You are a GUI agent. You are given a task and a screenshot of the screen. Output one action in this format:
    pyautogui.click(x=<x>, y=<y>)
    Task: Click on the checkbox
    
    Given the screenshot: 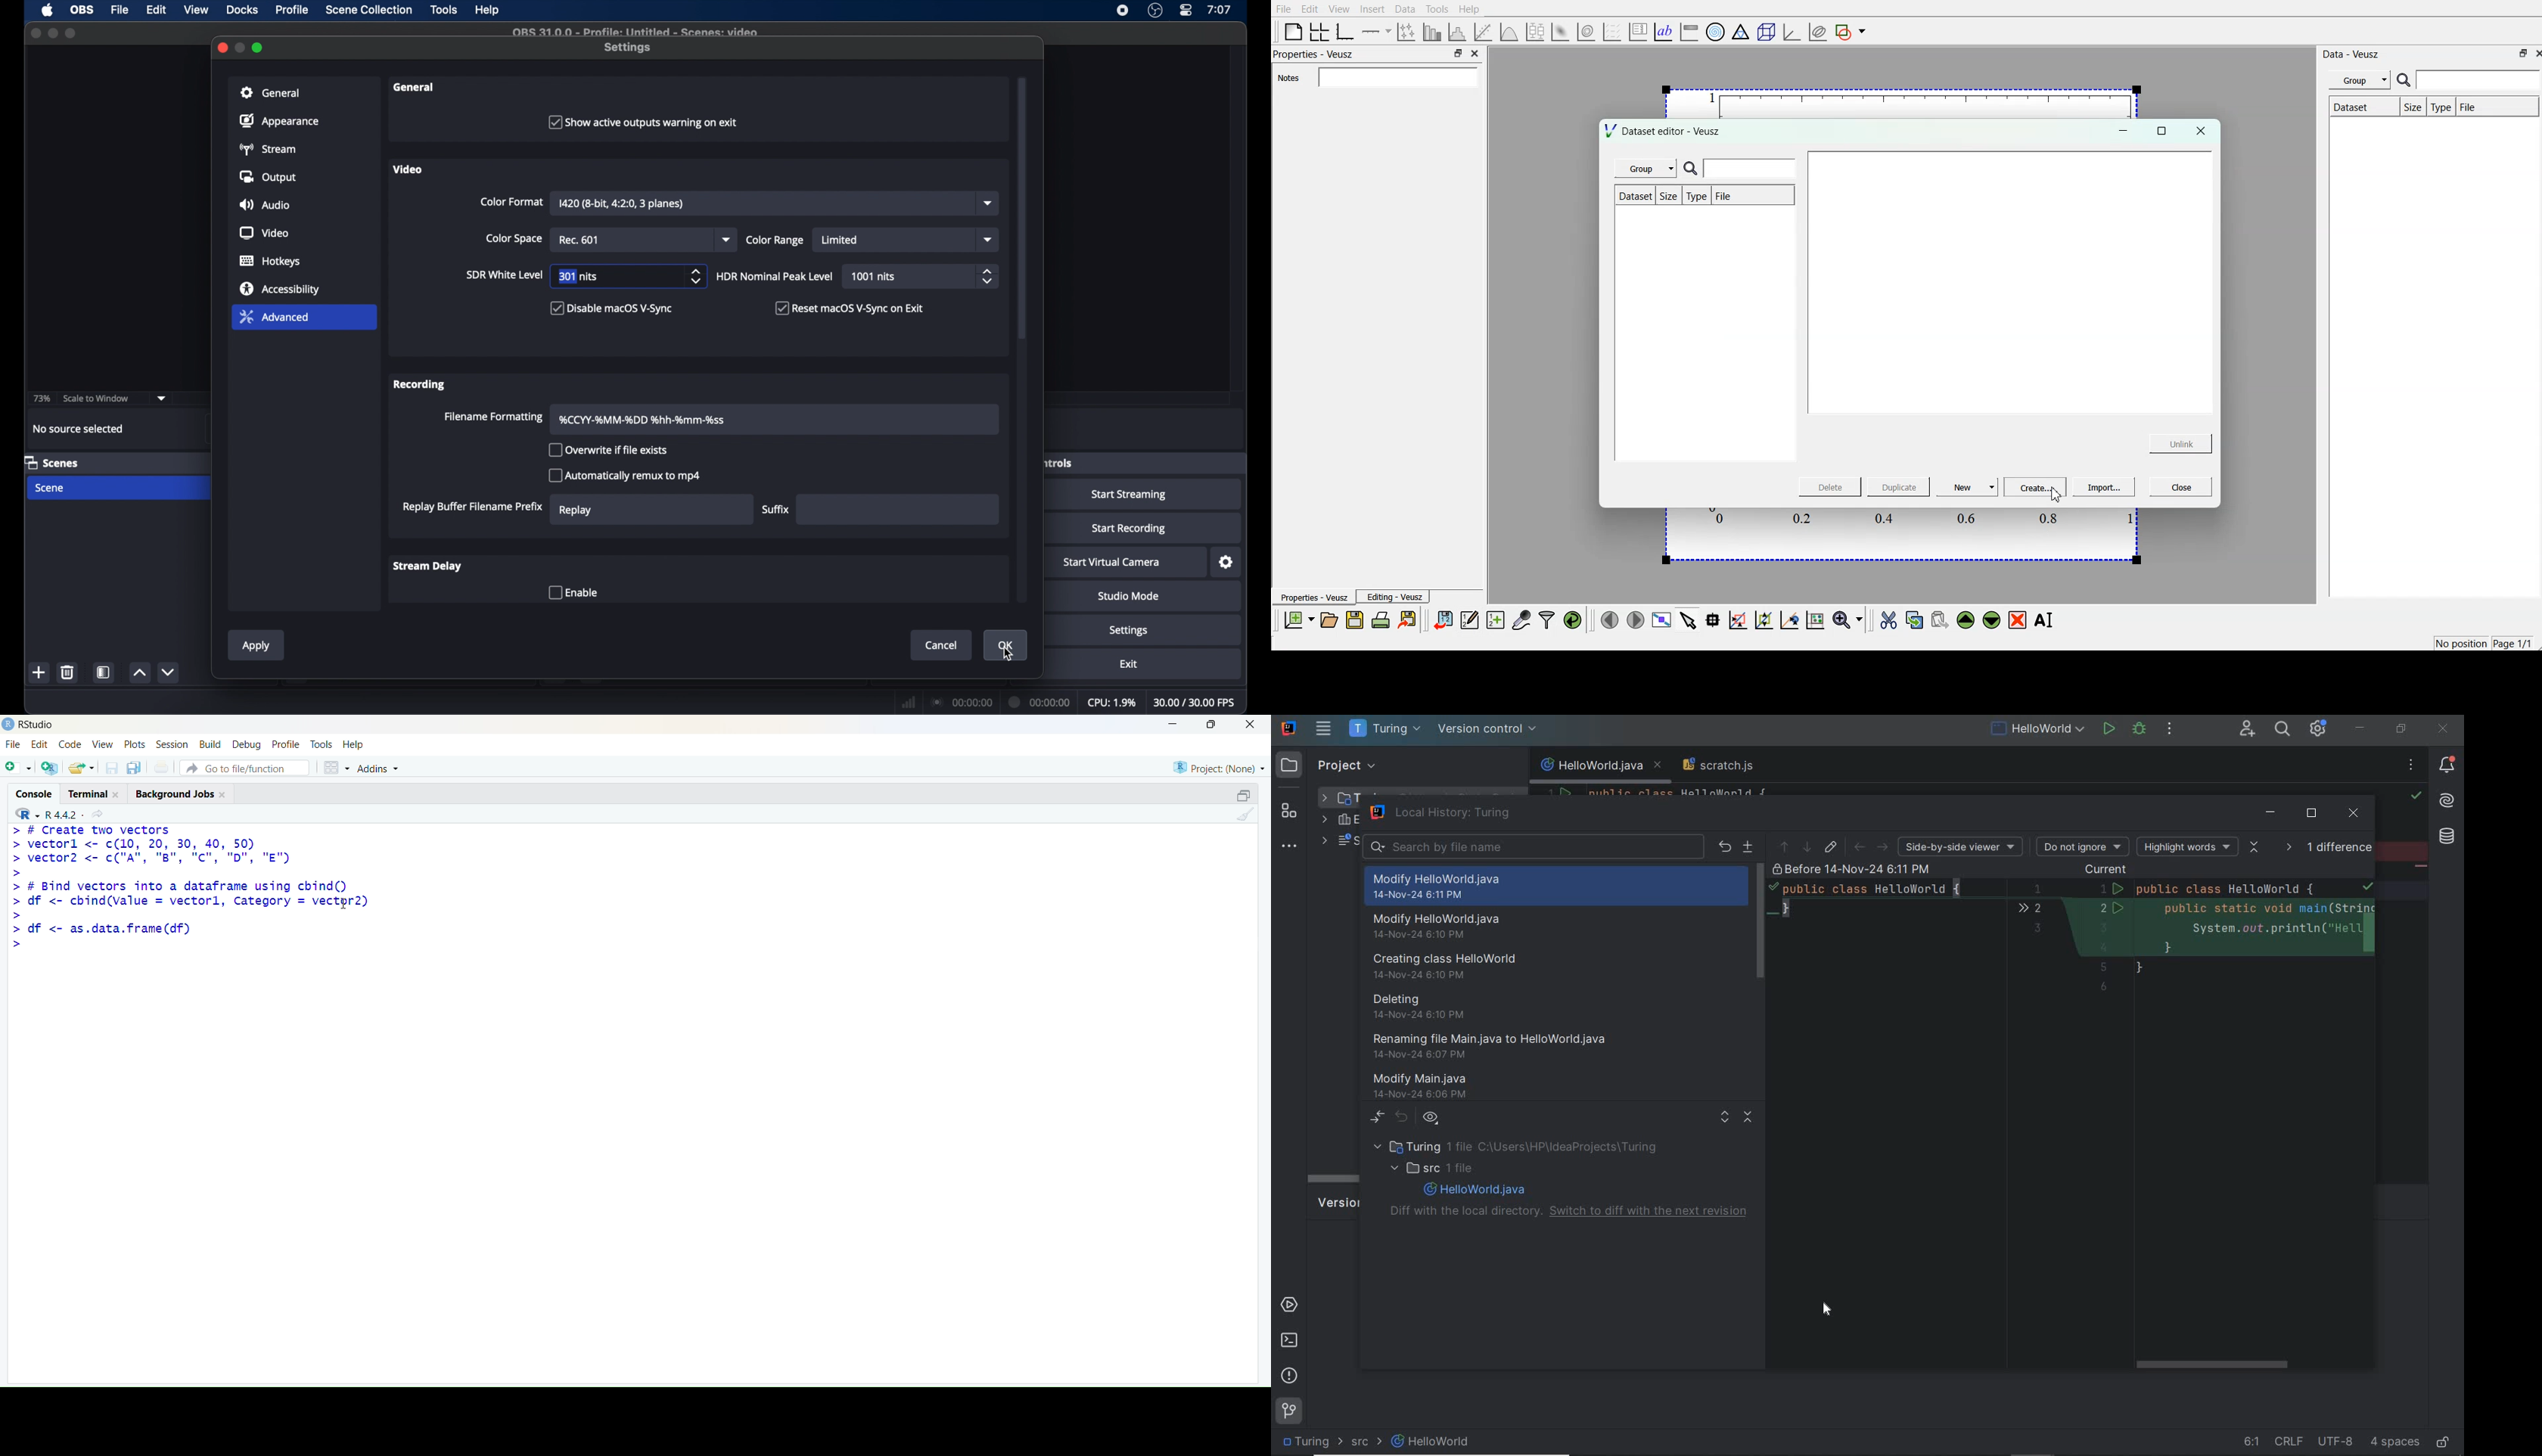 What is the action you would take?
    pyautogui.click(x=573, y=592)
    